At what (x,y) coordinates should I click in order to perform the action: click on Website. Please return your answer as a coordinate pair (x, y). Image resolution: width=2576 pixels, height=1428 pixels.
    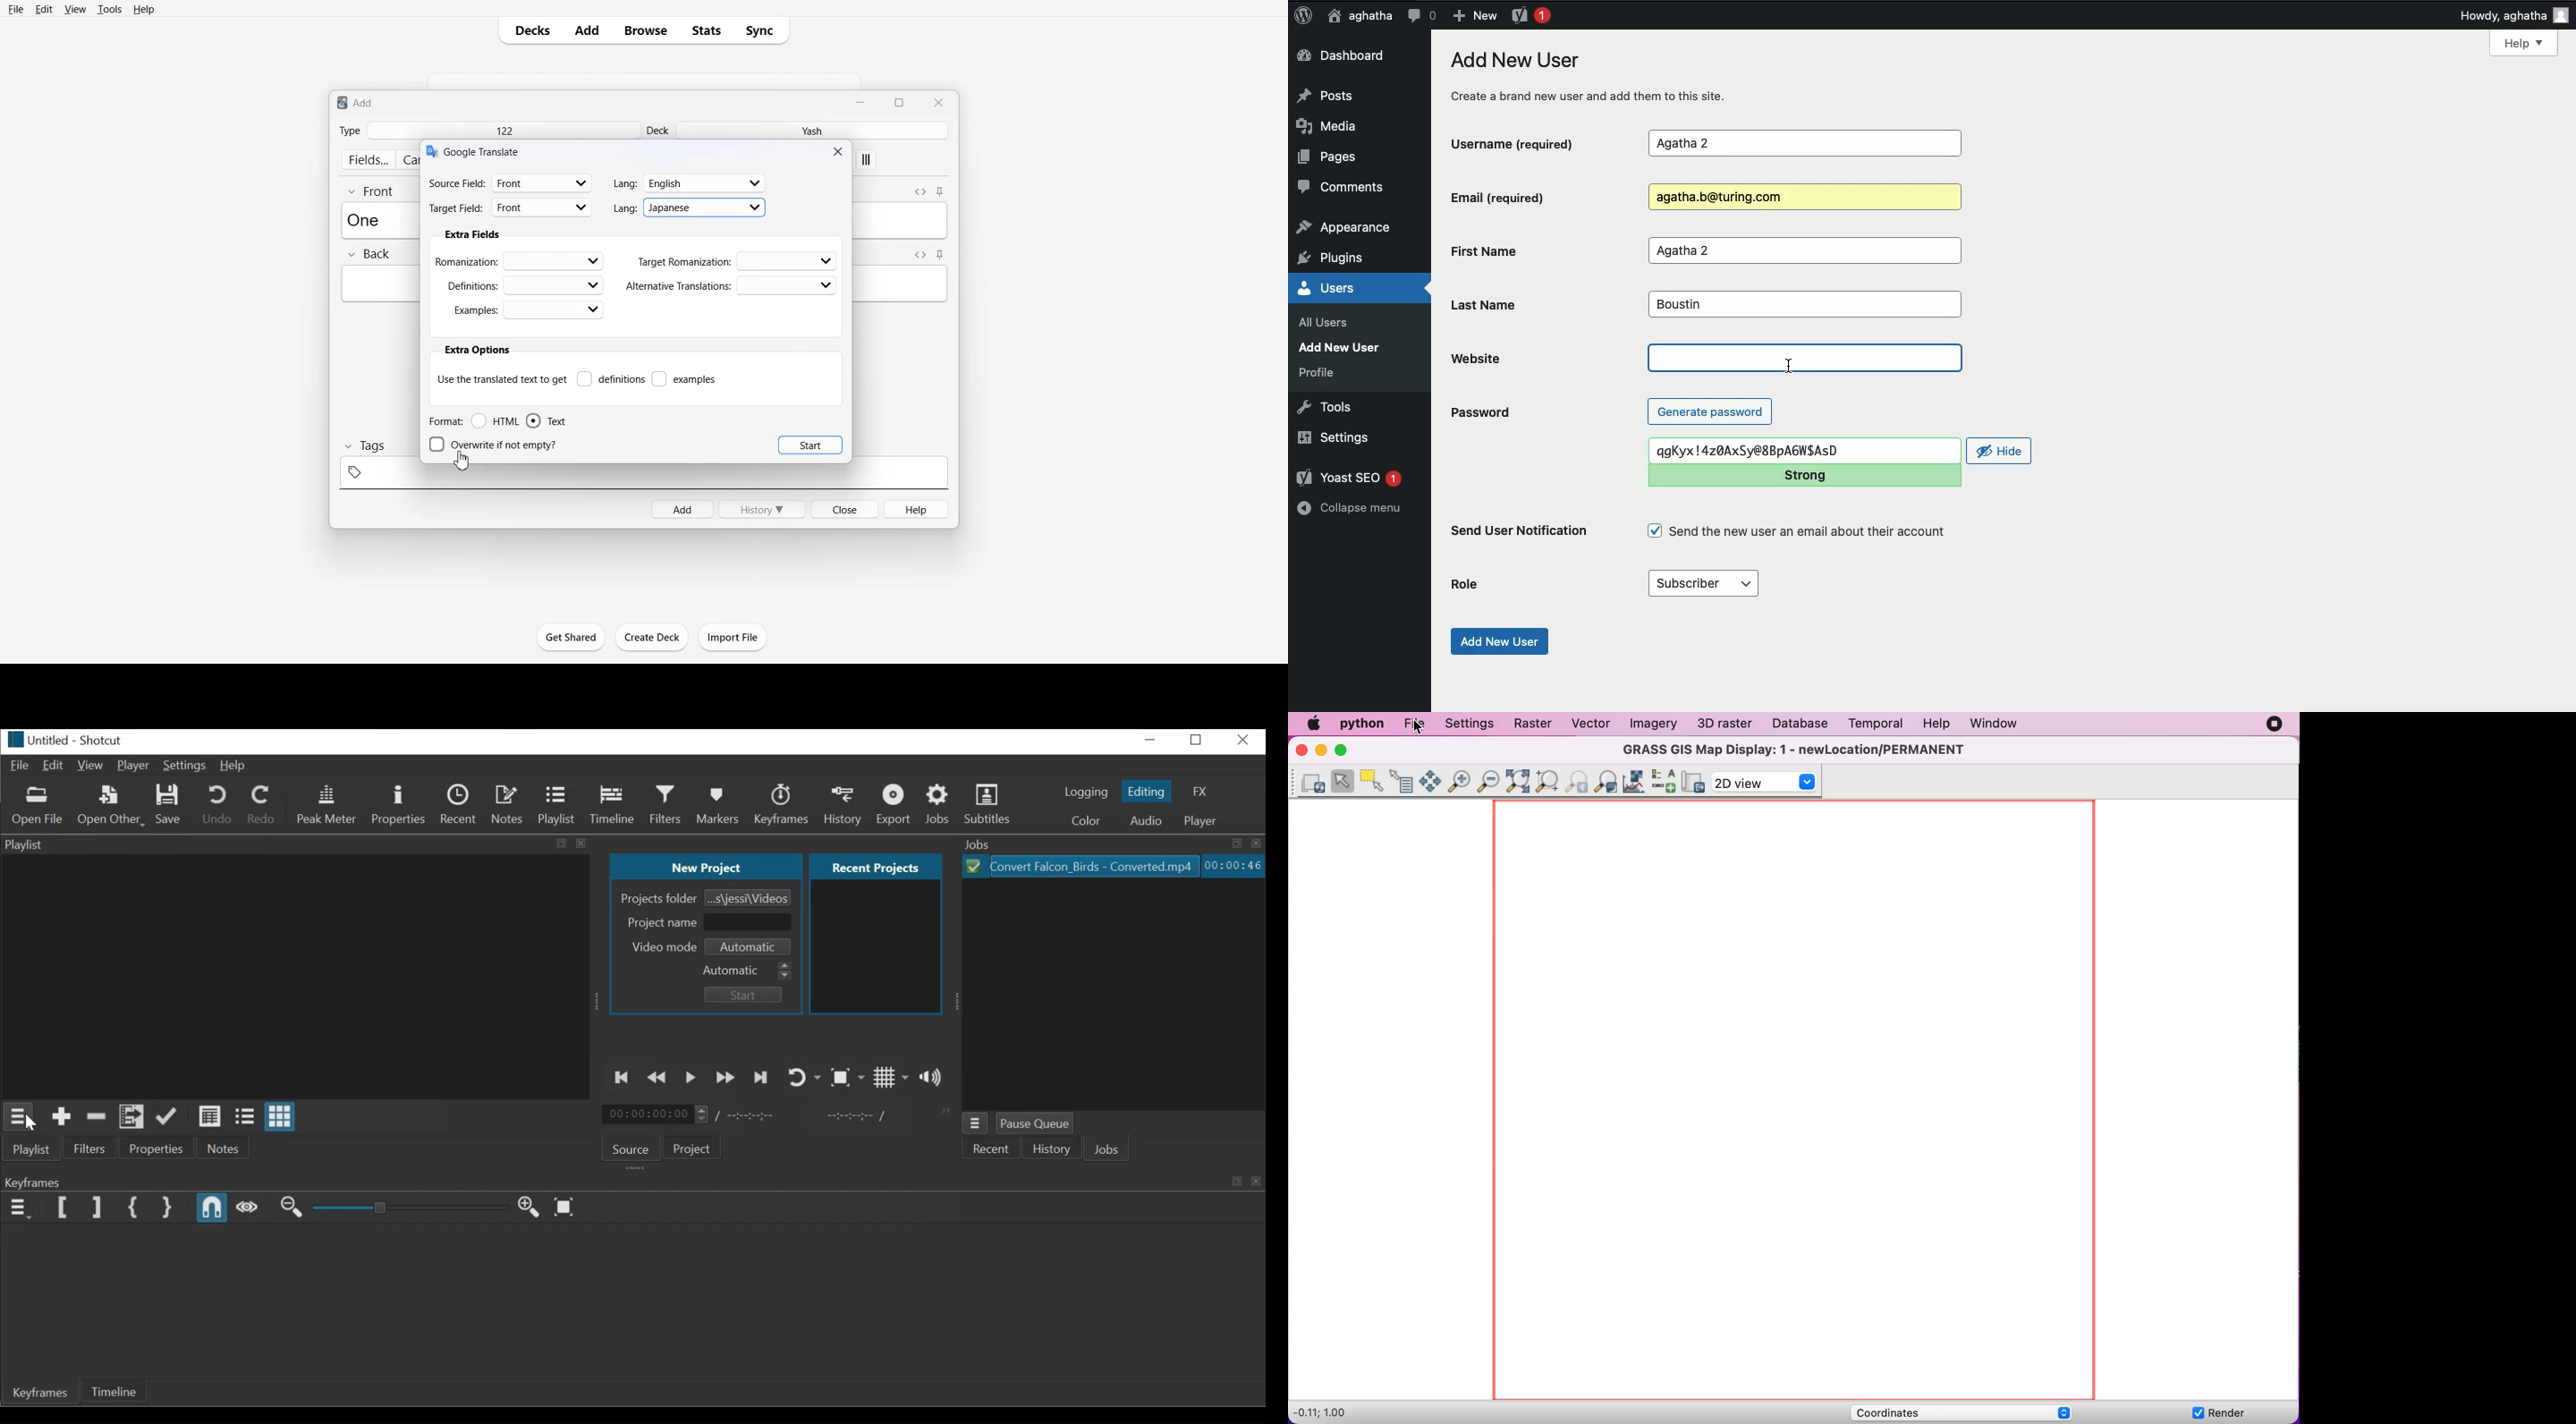
    Looking at the image, I should click on (1520, 358).